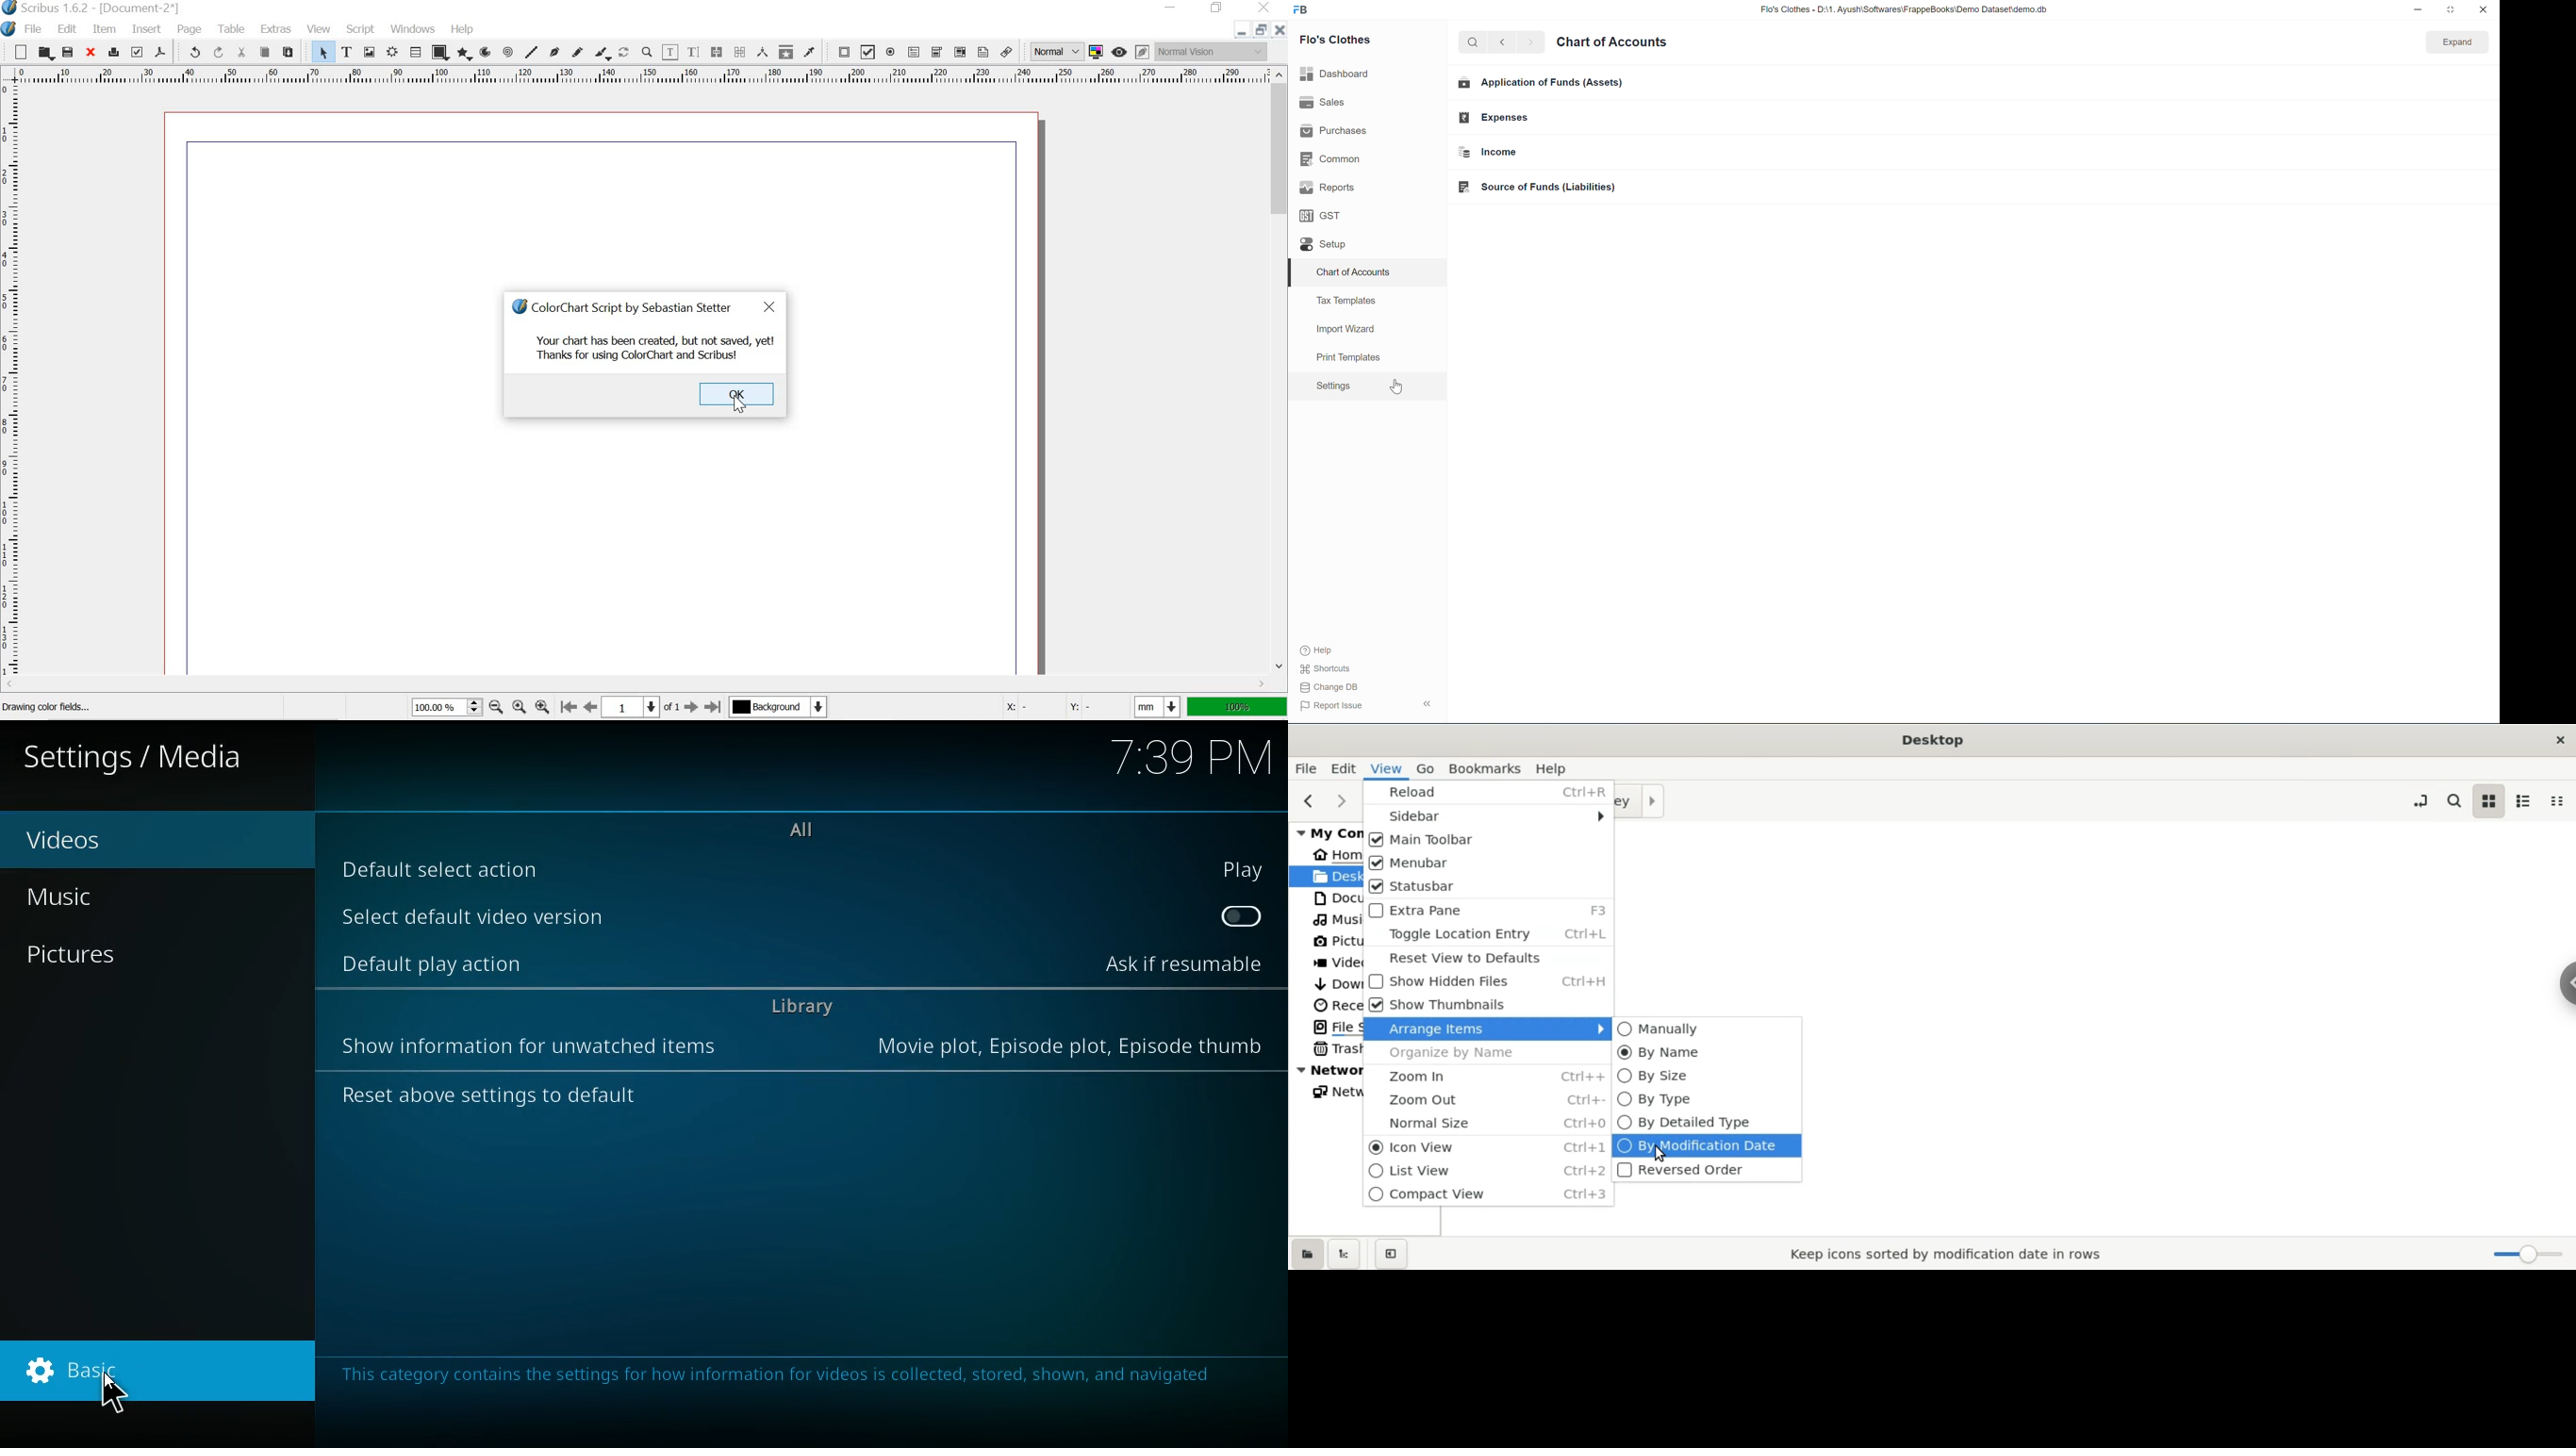 The width and height of the screenshot is (2576, 1456). I want to click on paste, so click(288, 52).